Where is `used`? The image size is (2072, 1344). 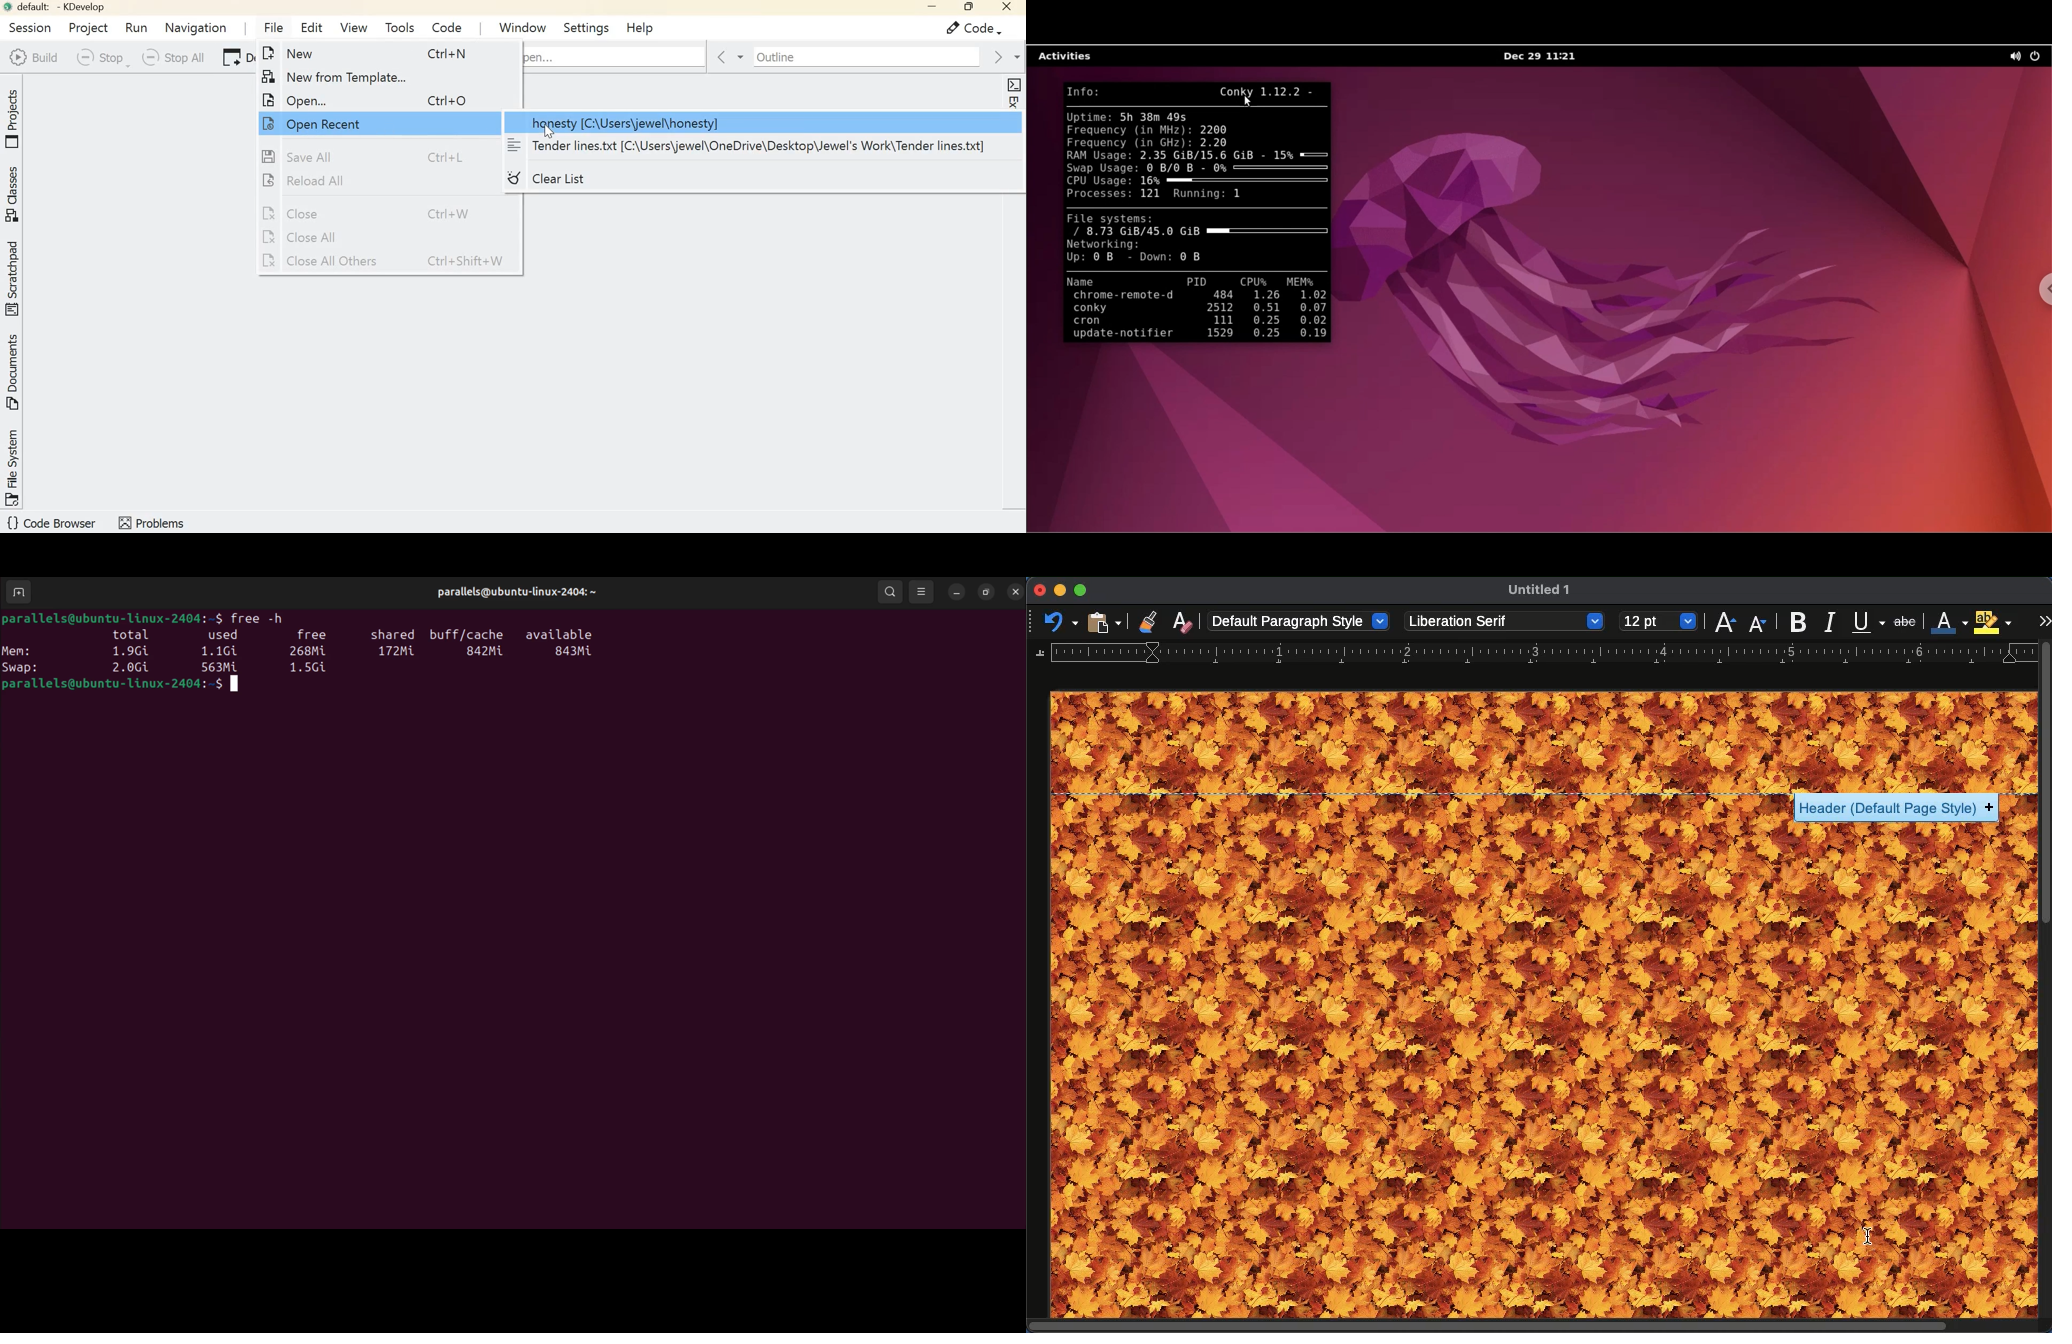
used is located at coordinates (228, 636).